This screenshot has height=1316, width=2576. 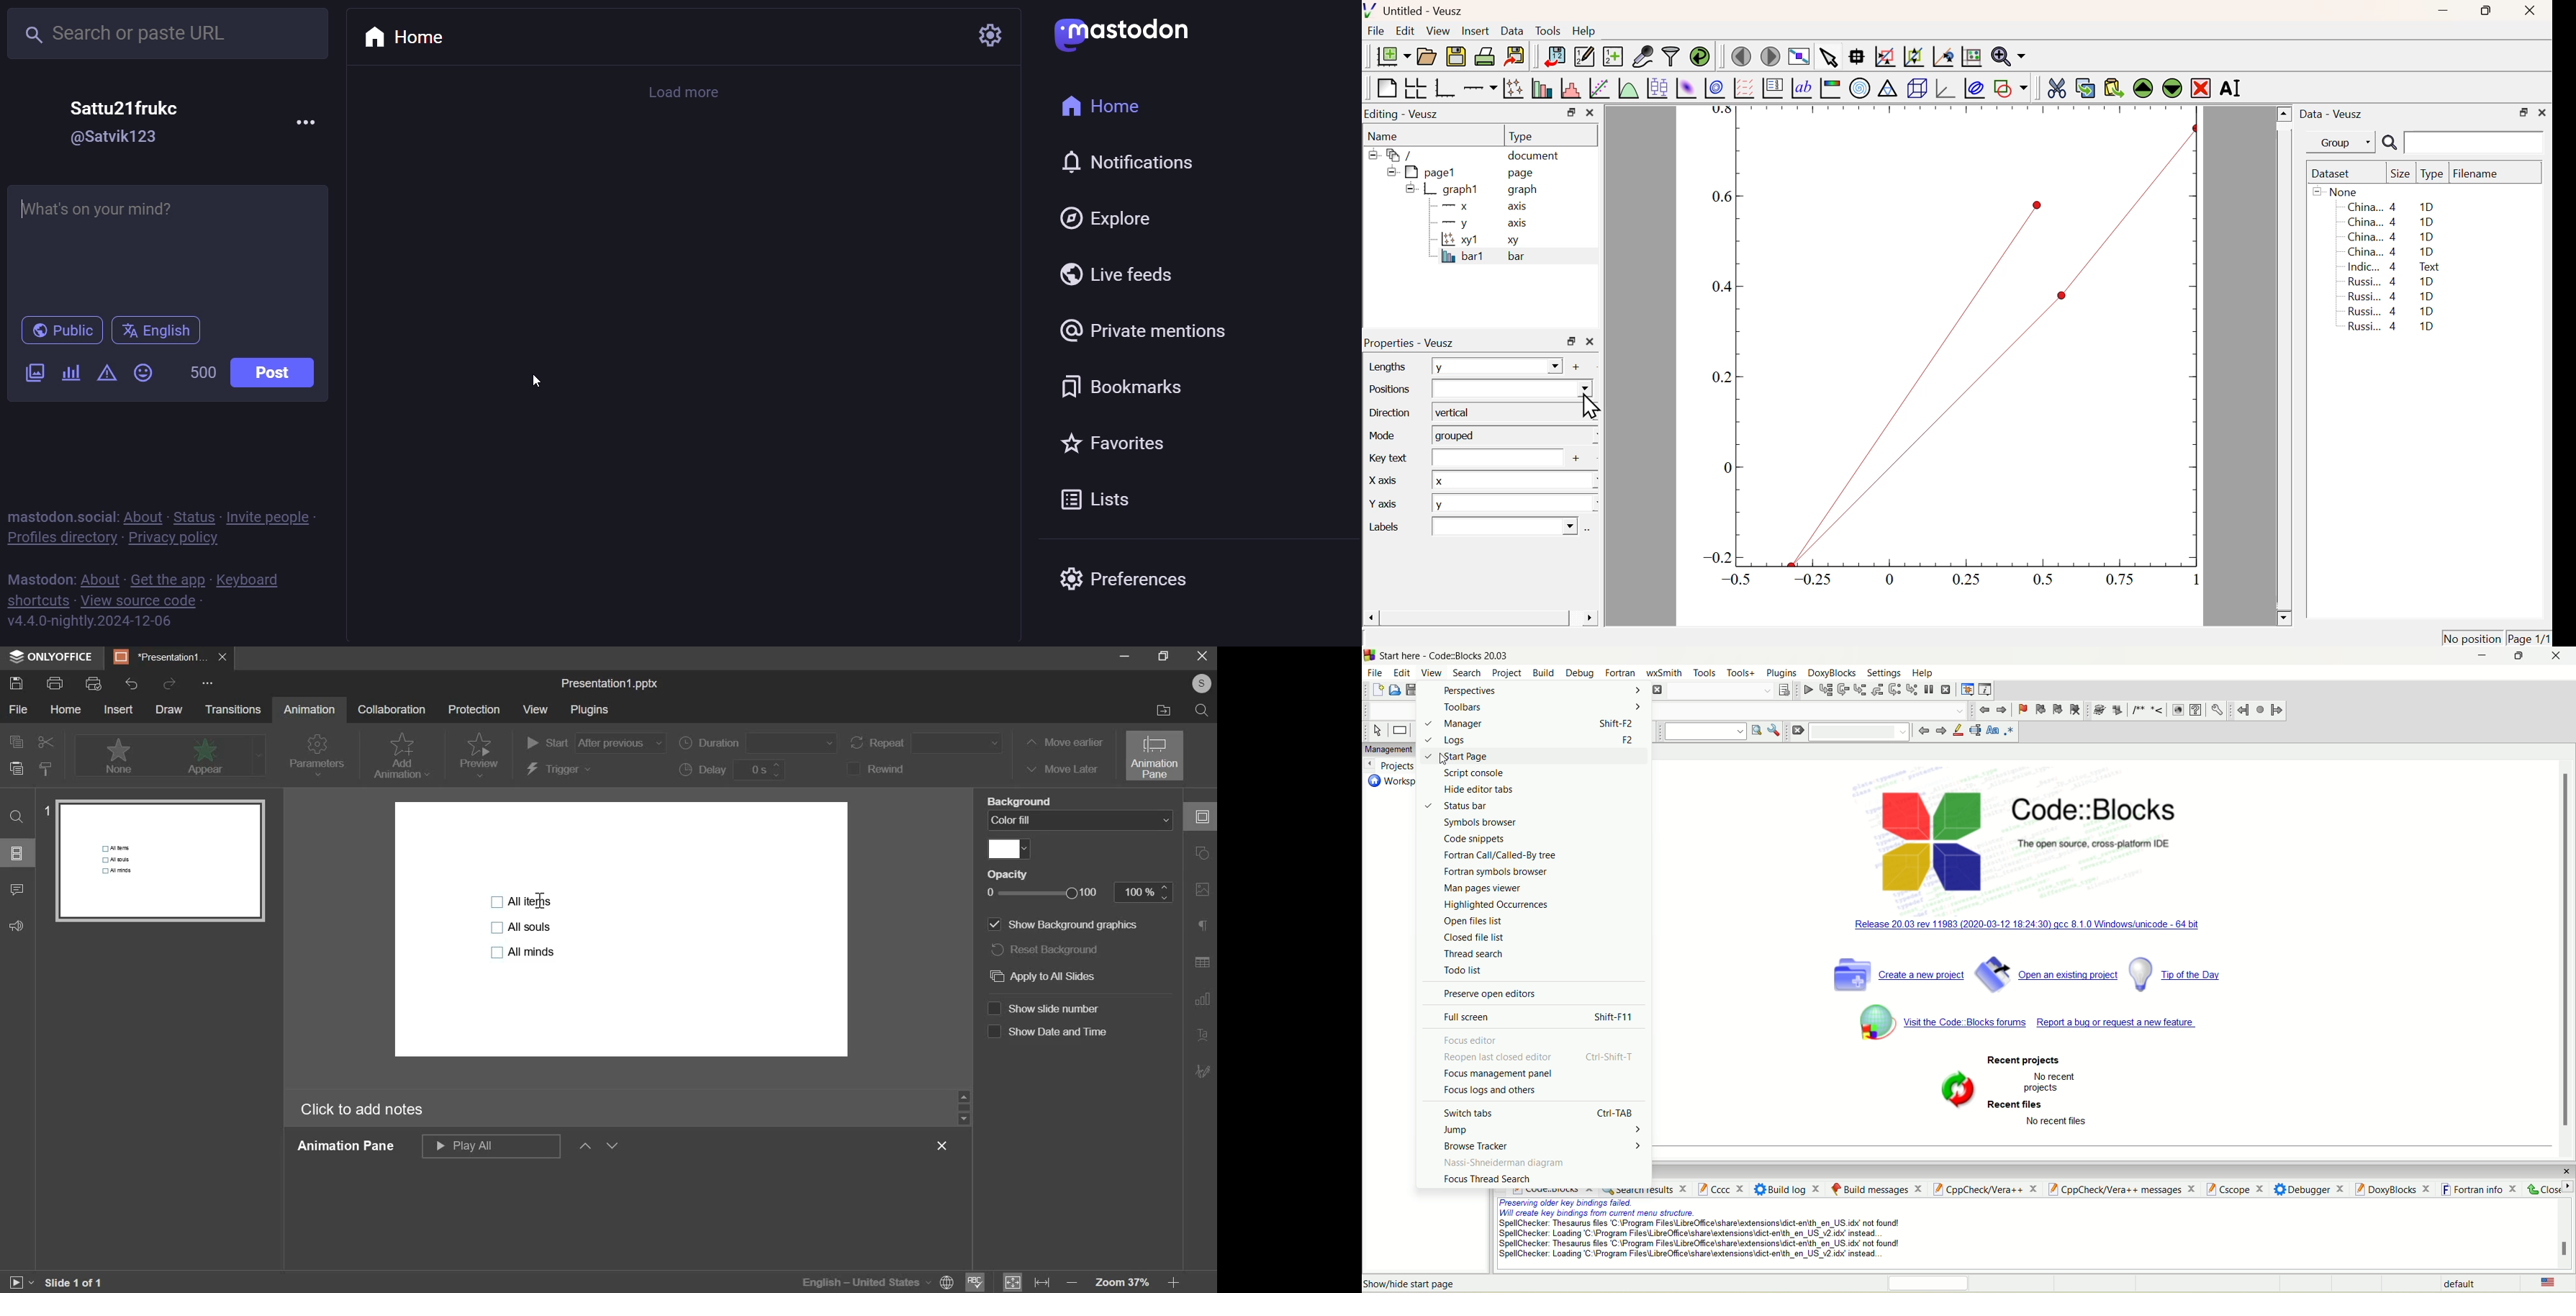 I want to click on Russi... 4 1D, so click(x=2393, y=281).